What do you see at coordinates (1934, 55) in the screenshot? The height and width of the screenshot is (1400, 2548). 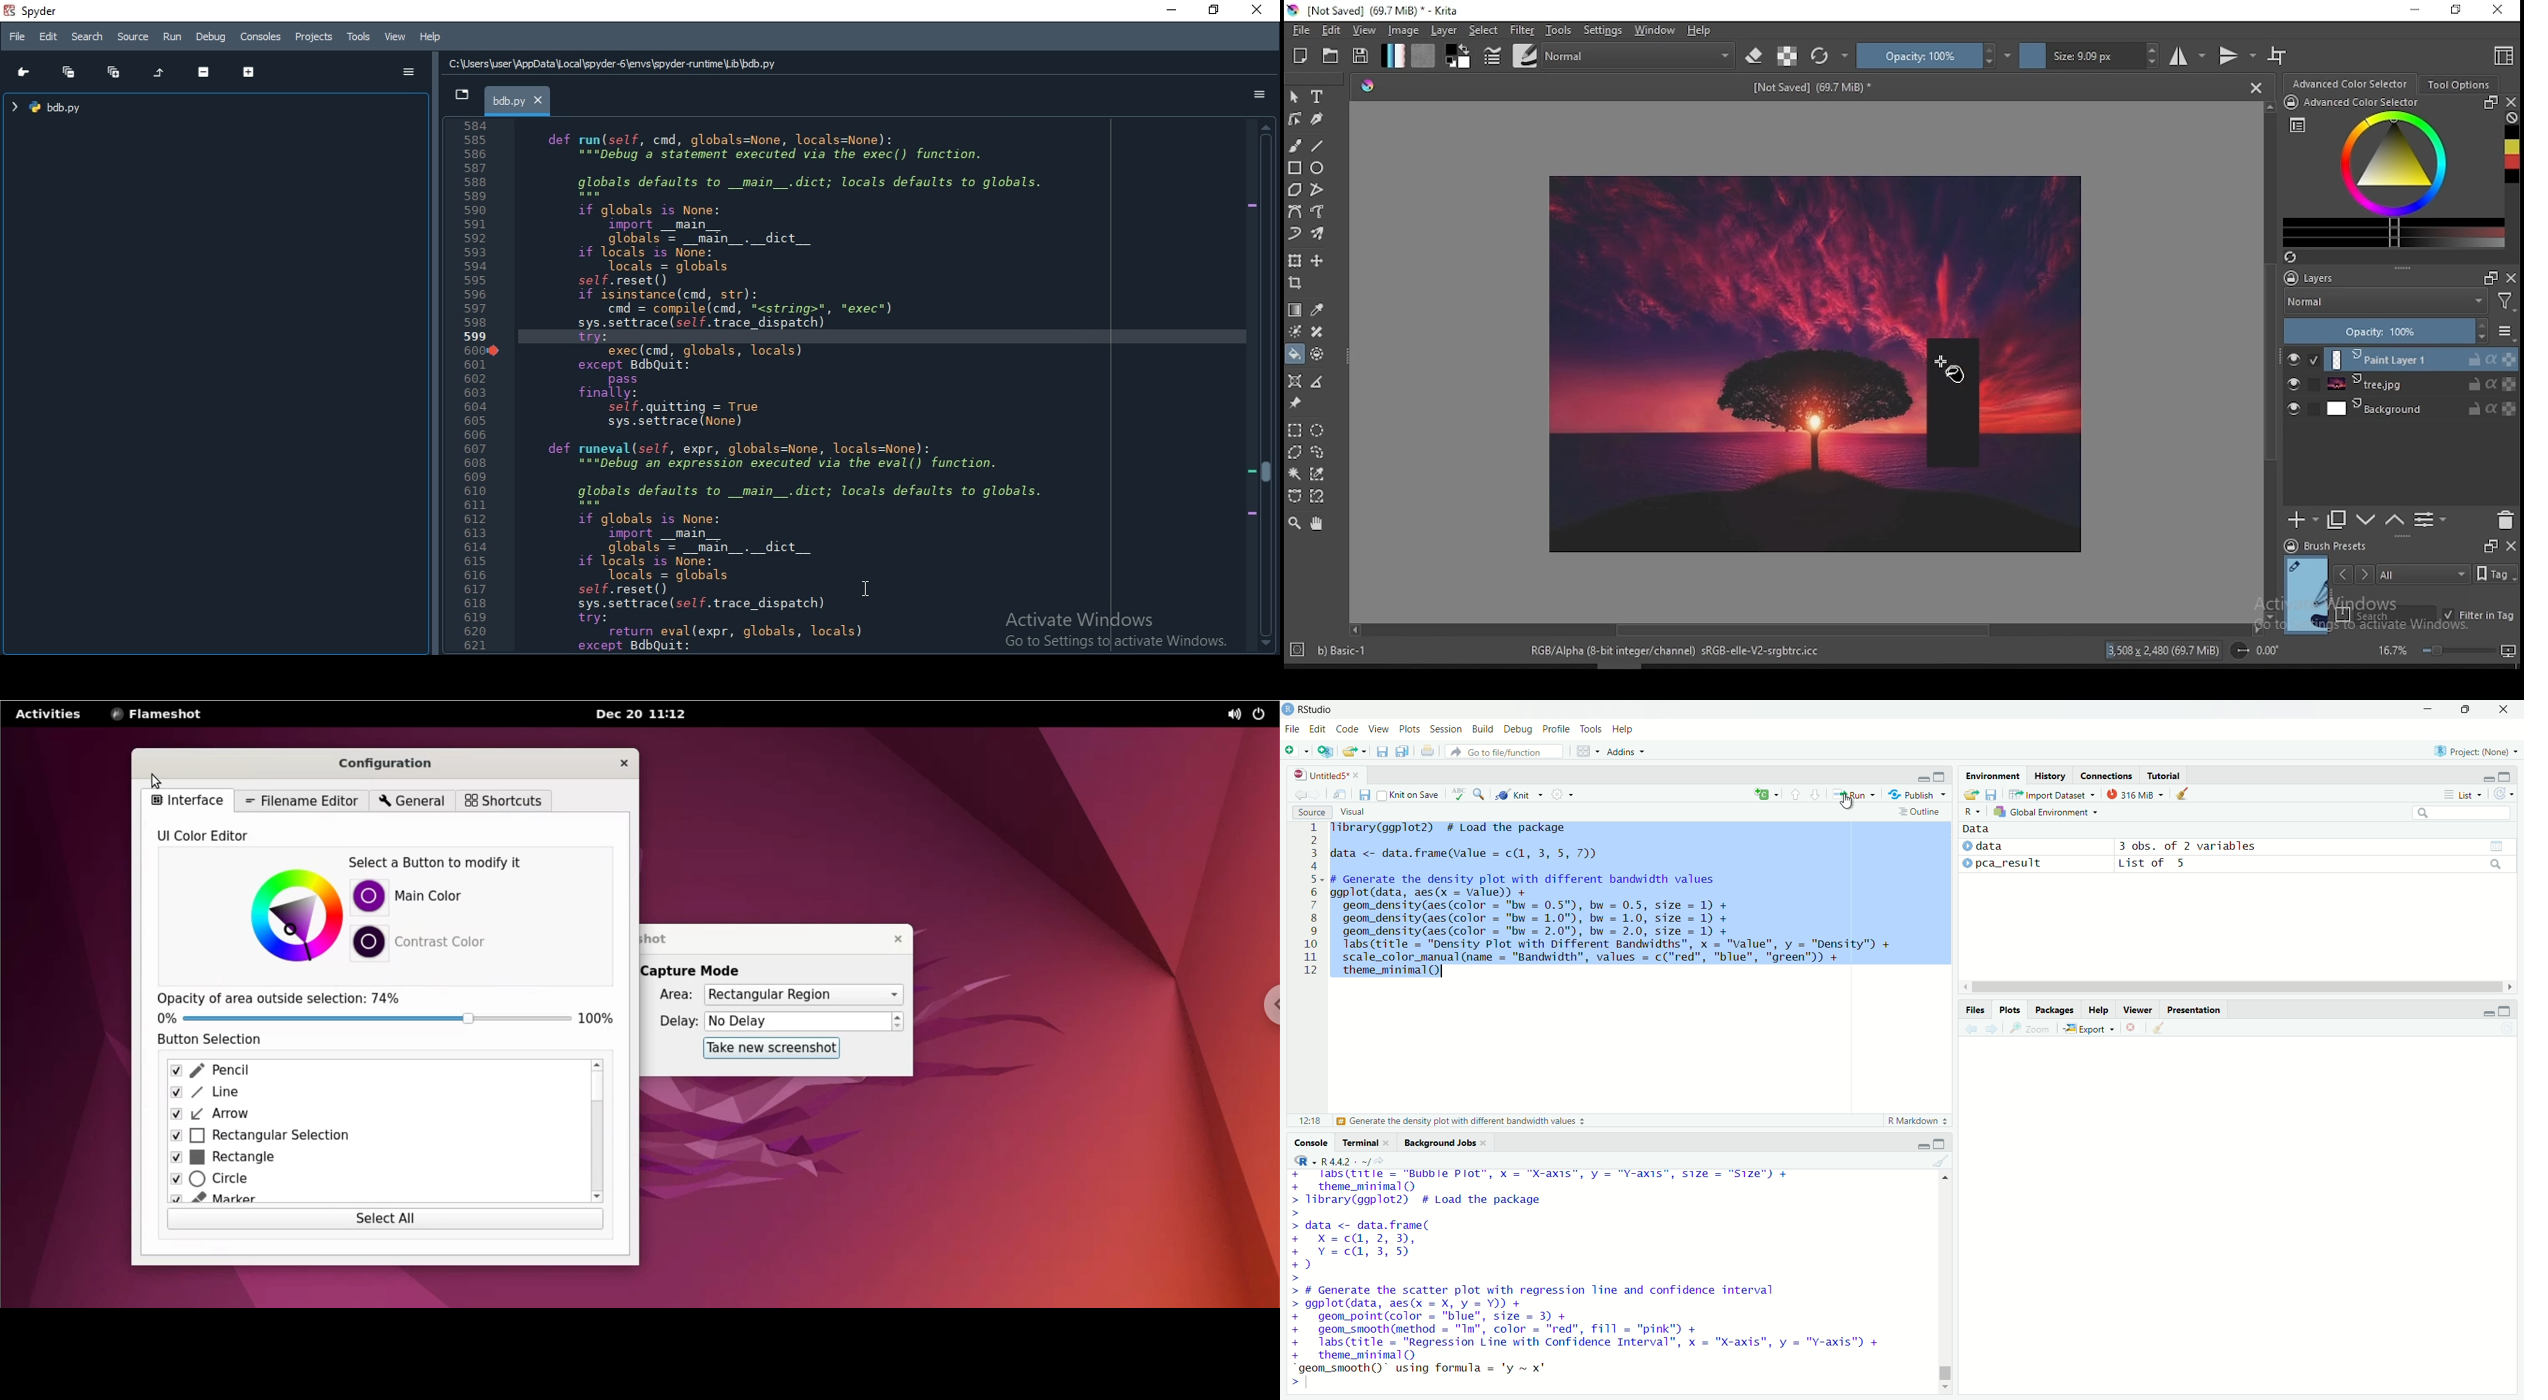 I see `opacity` at bounding box center [1934, 55].